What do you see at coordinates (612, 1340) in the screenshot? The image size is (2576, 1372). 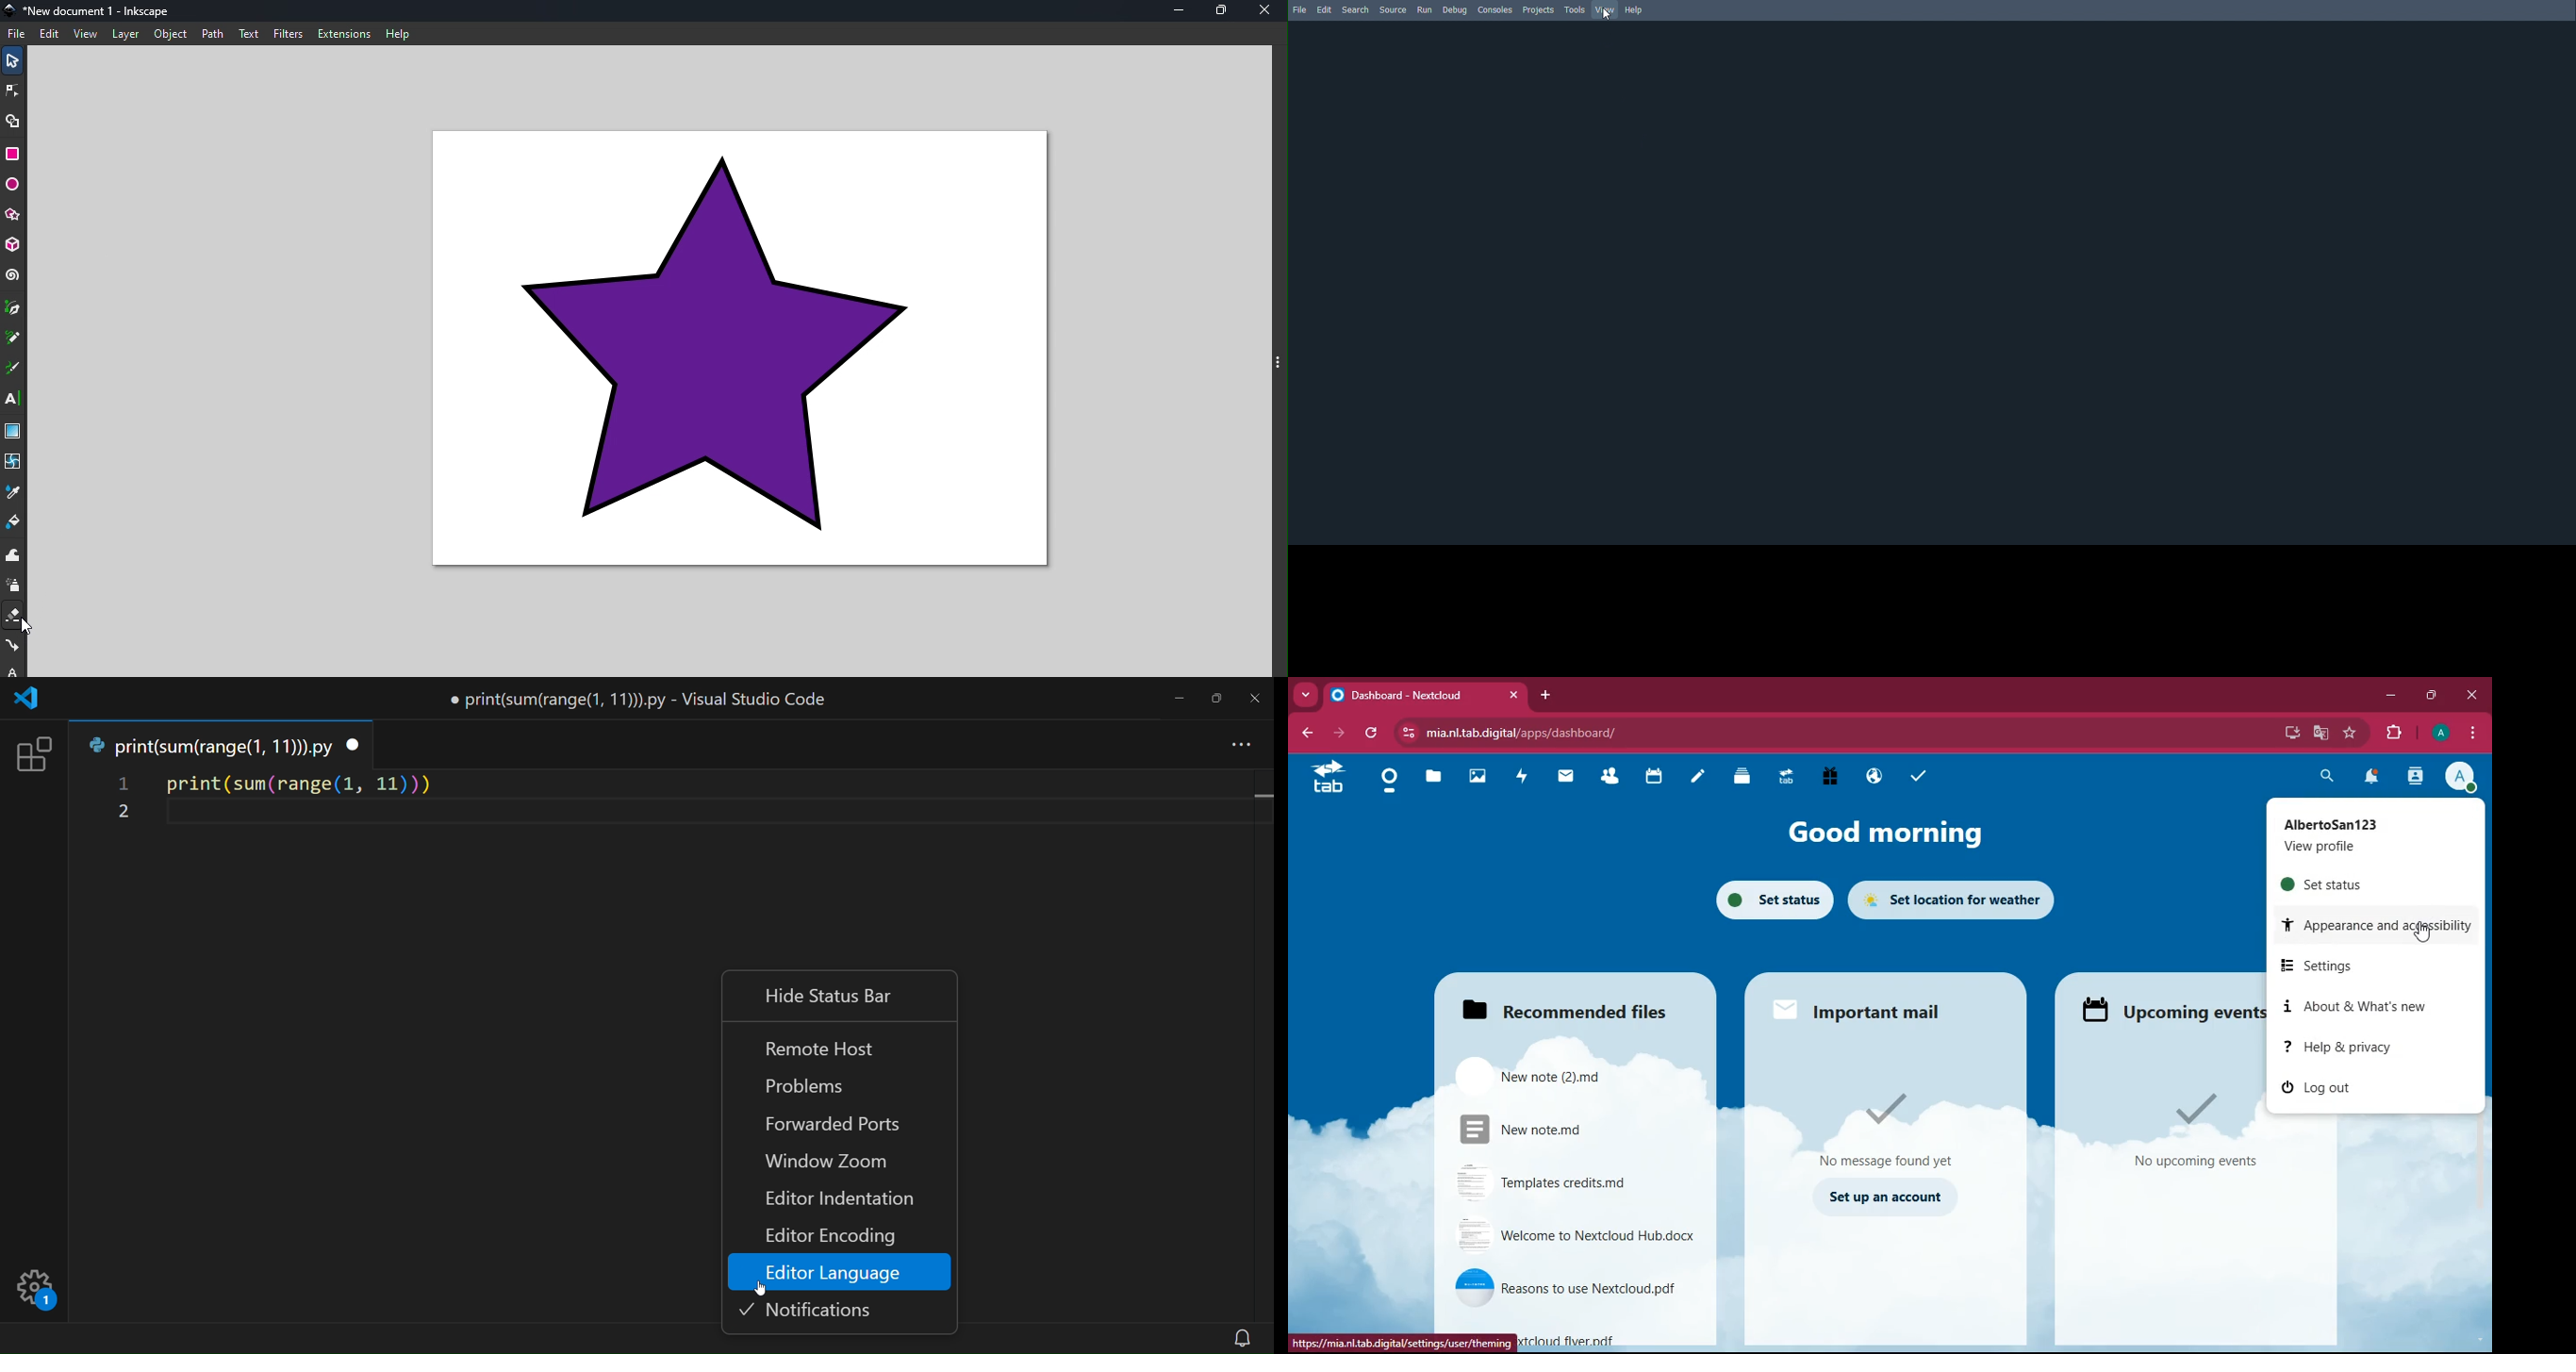 I see `status bar` at bounding box center [612, 1340].